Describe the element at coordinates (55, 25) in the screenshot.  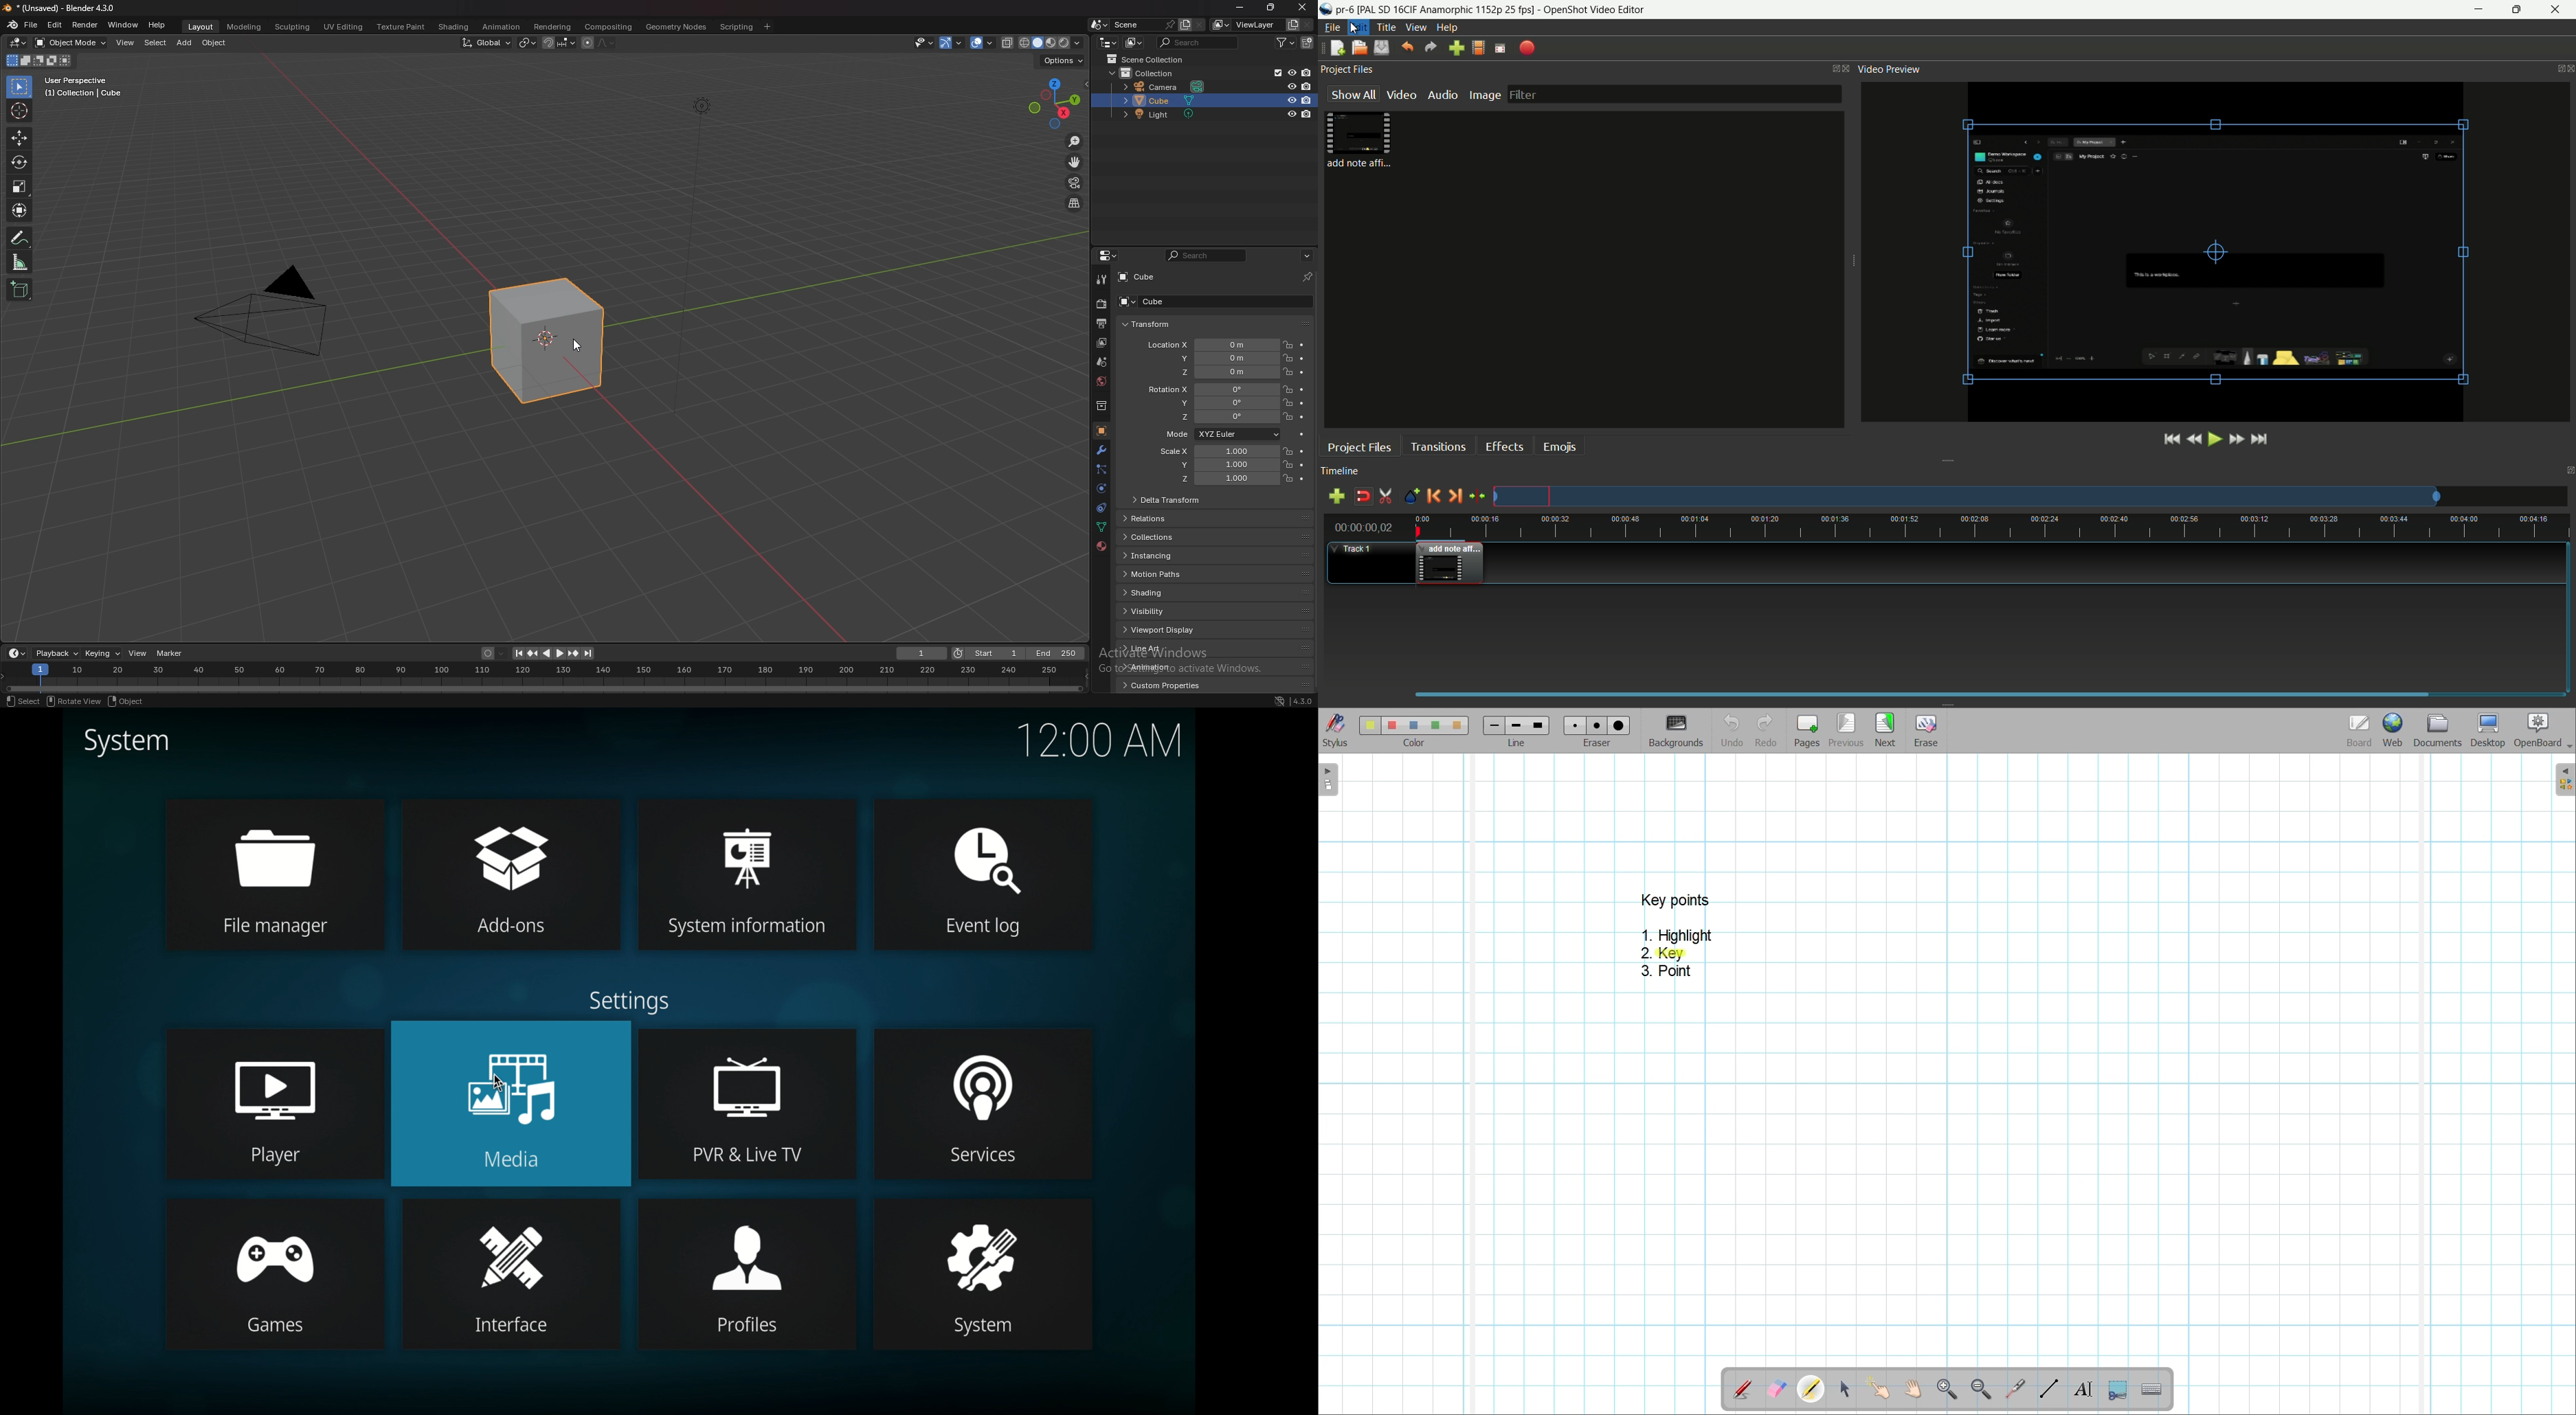
I see `edit` at that location.